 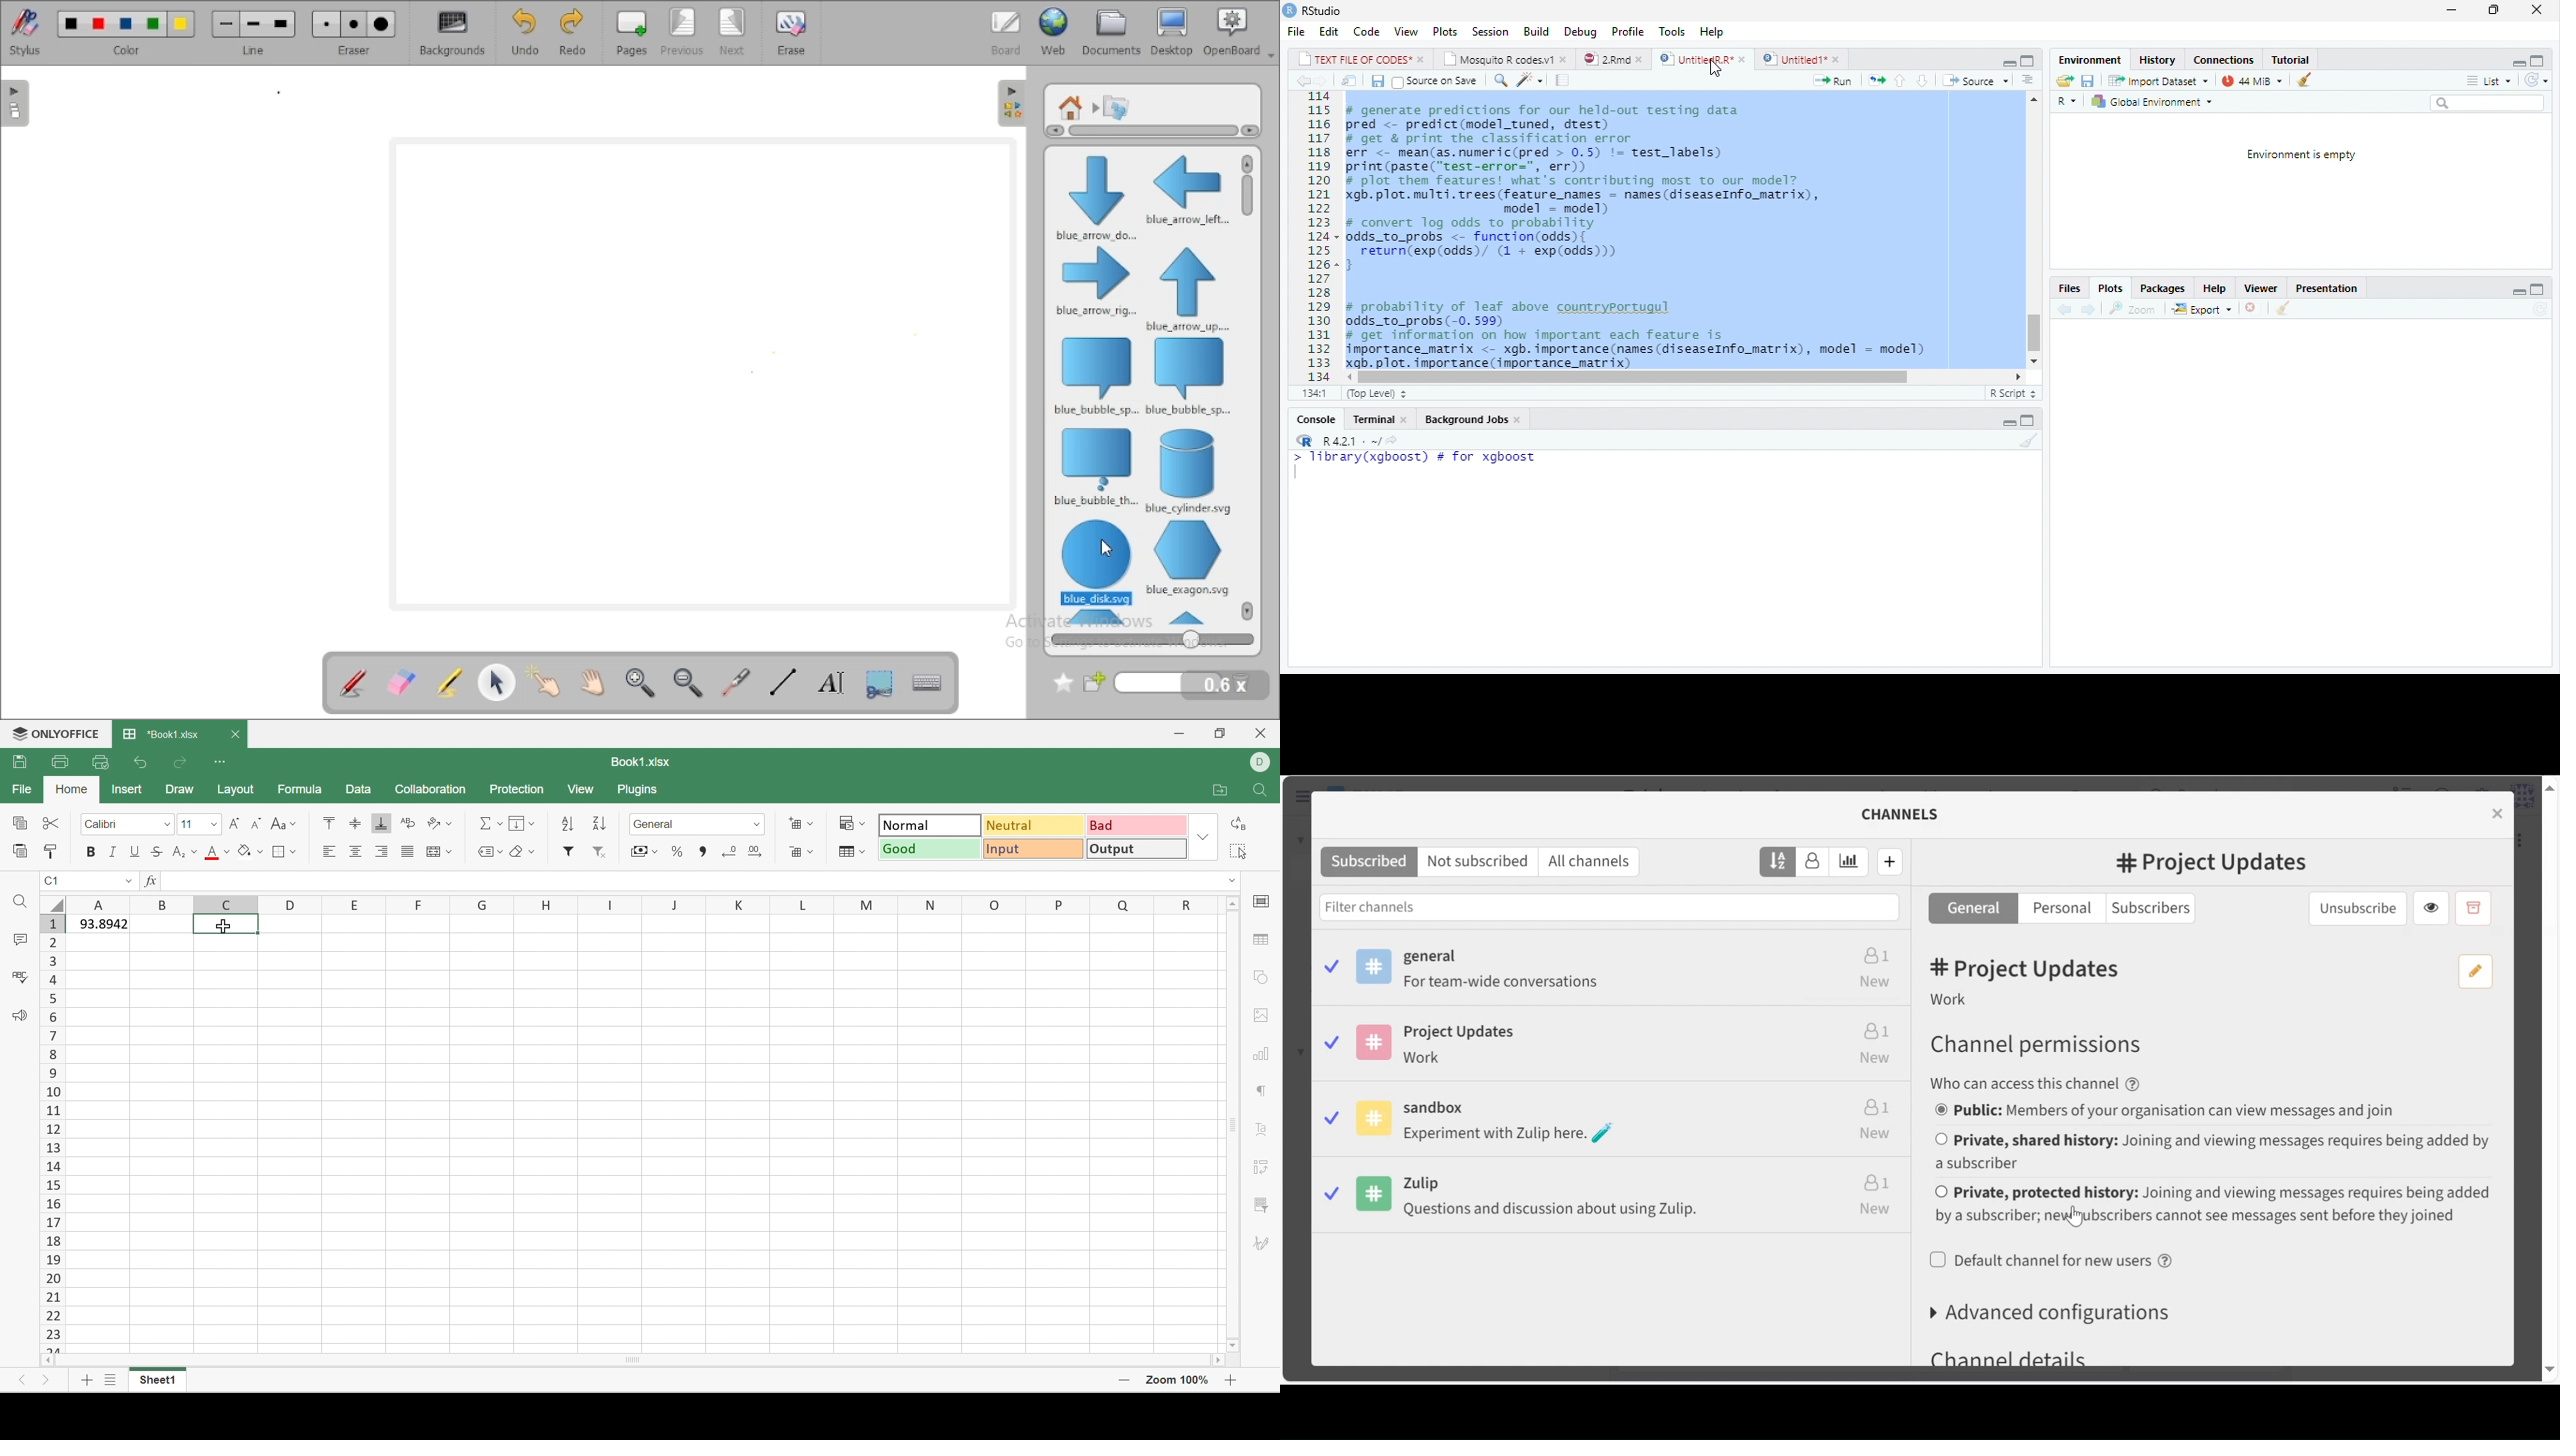 What do you see at coordinates (2252, 308) in the screenshot?
I see `Delete` at bounding box center [2252, 308].